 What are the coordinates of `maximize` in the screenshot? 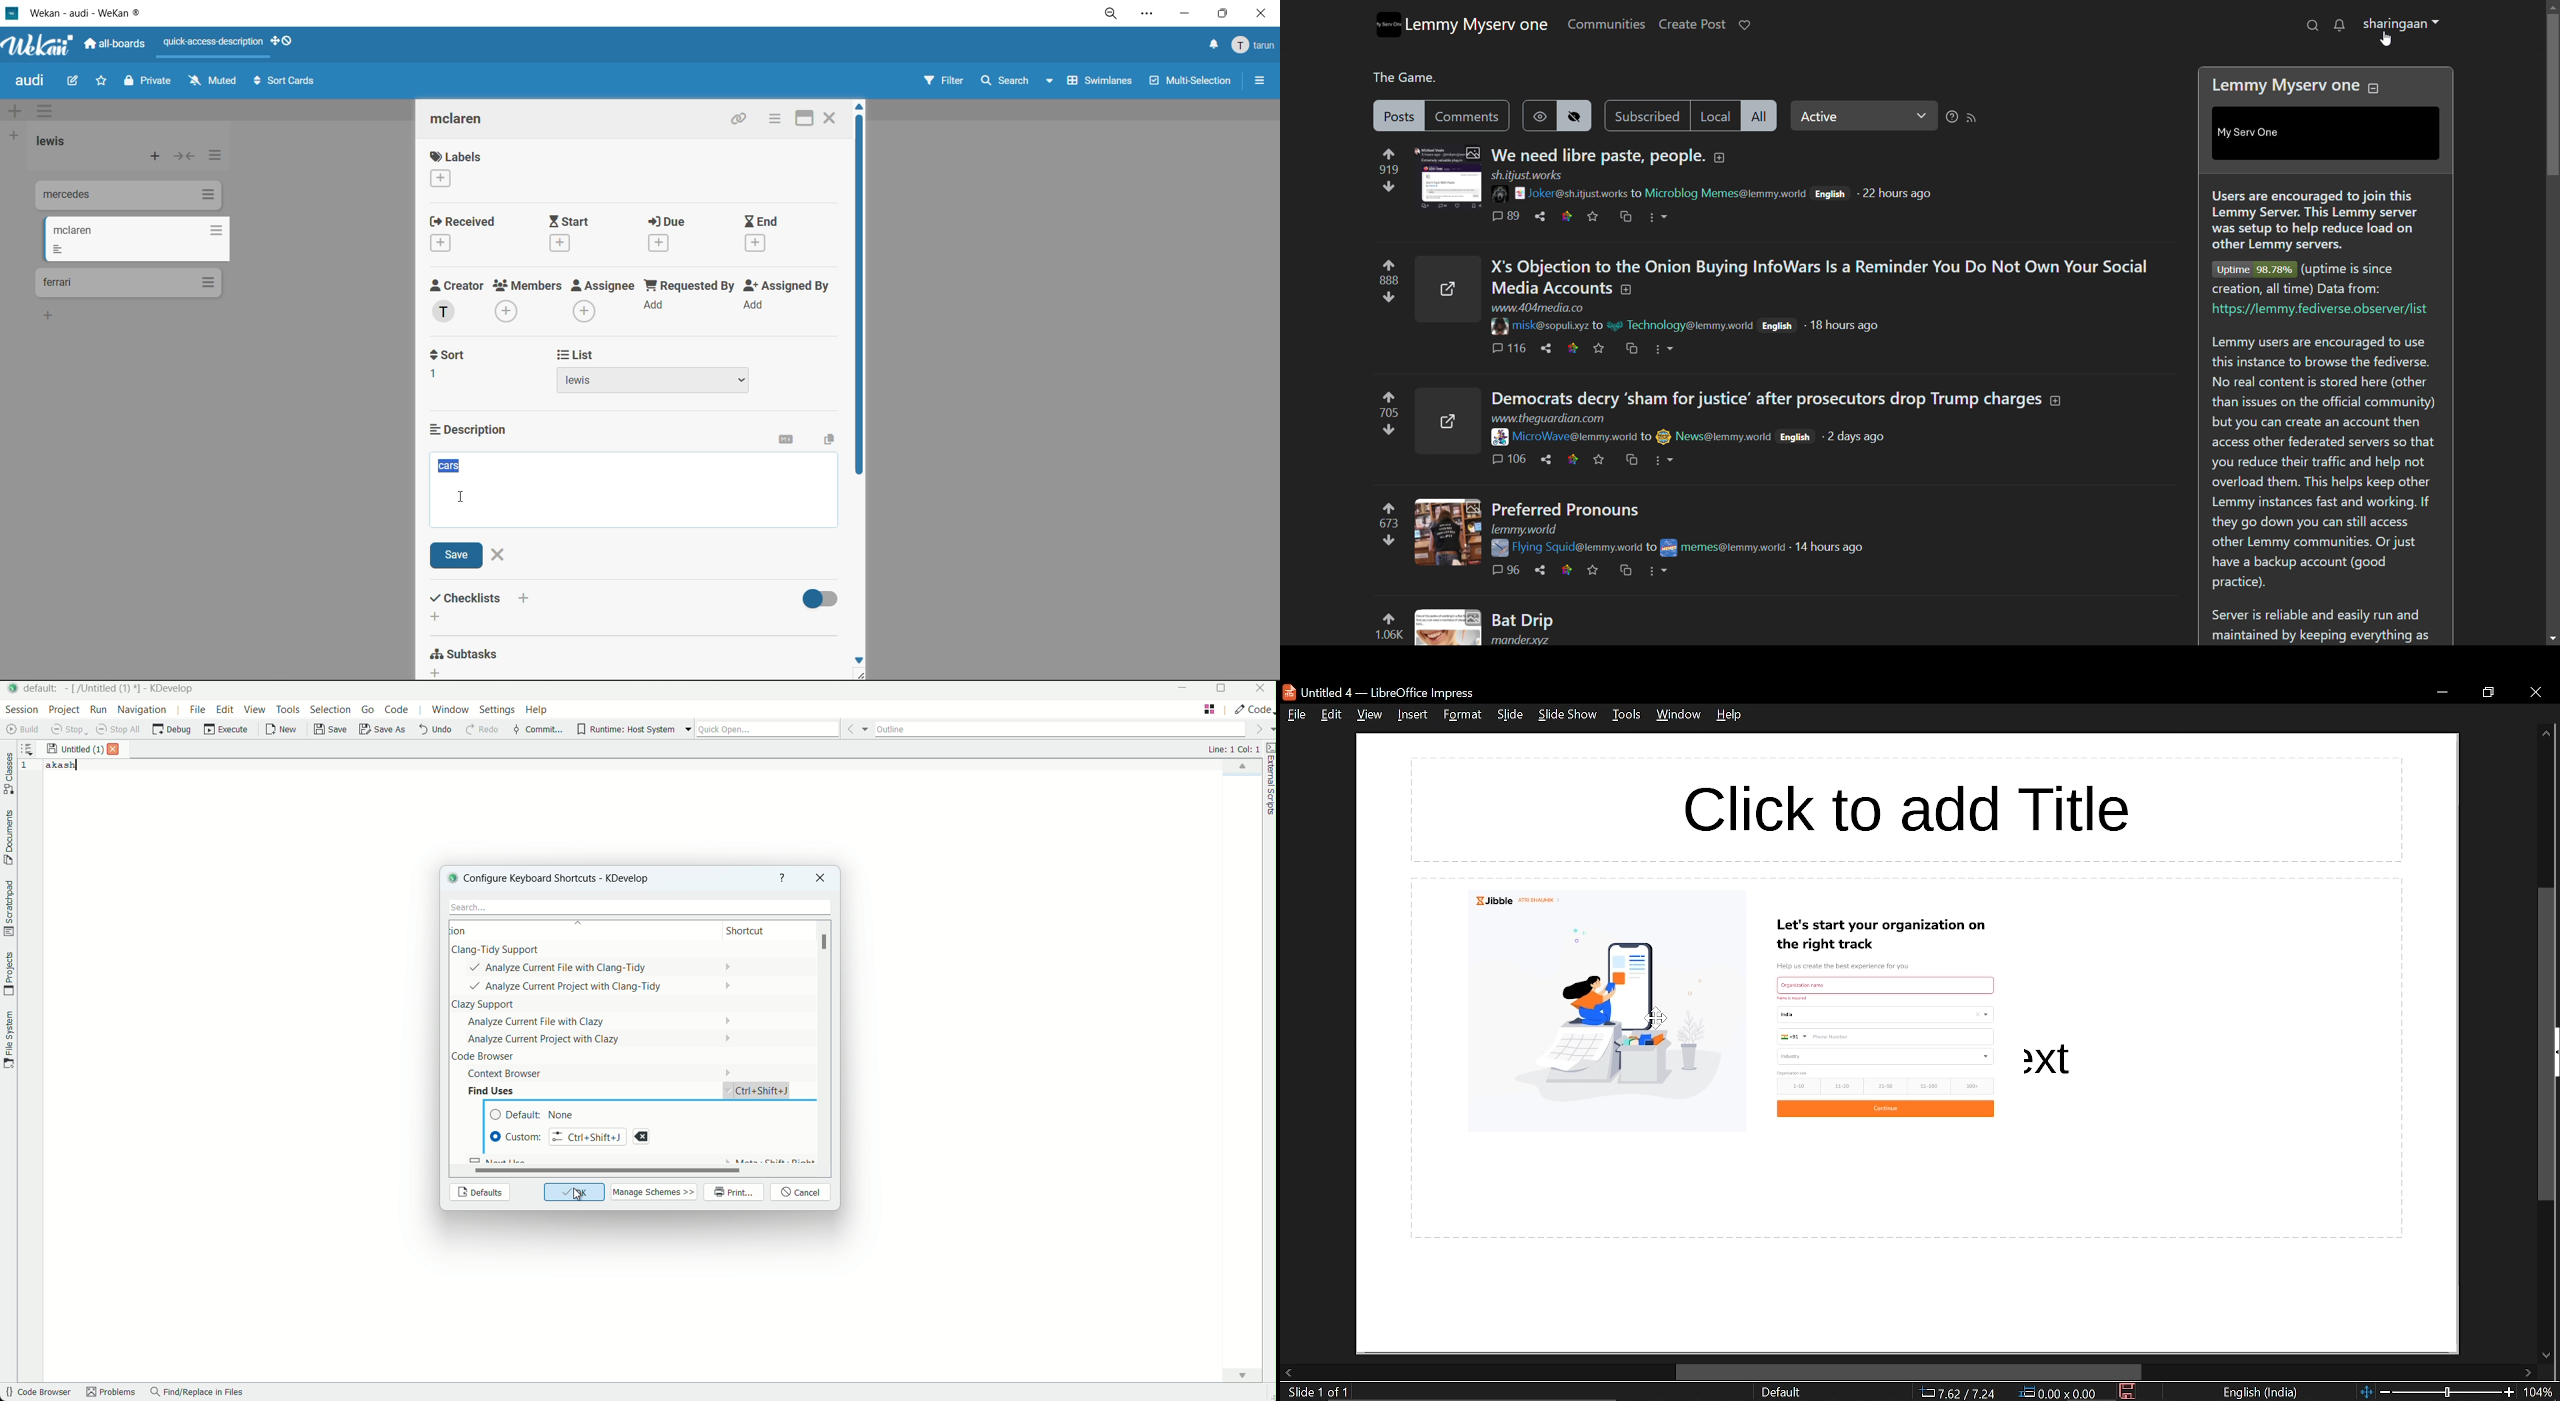 It's located at (807, 117).